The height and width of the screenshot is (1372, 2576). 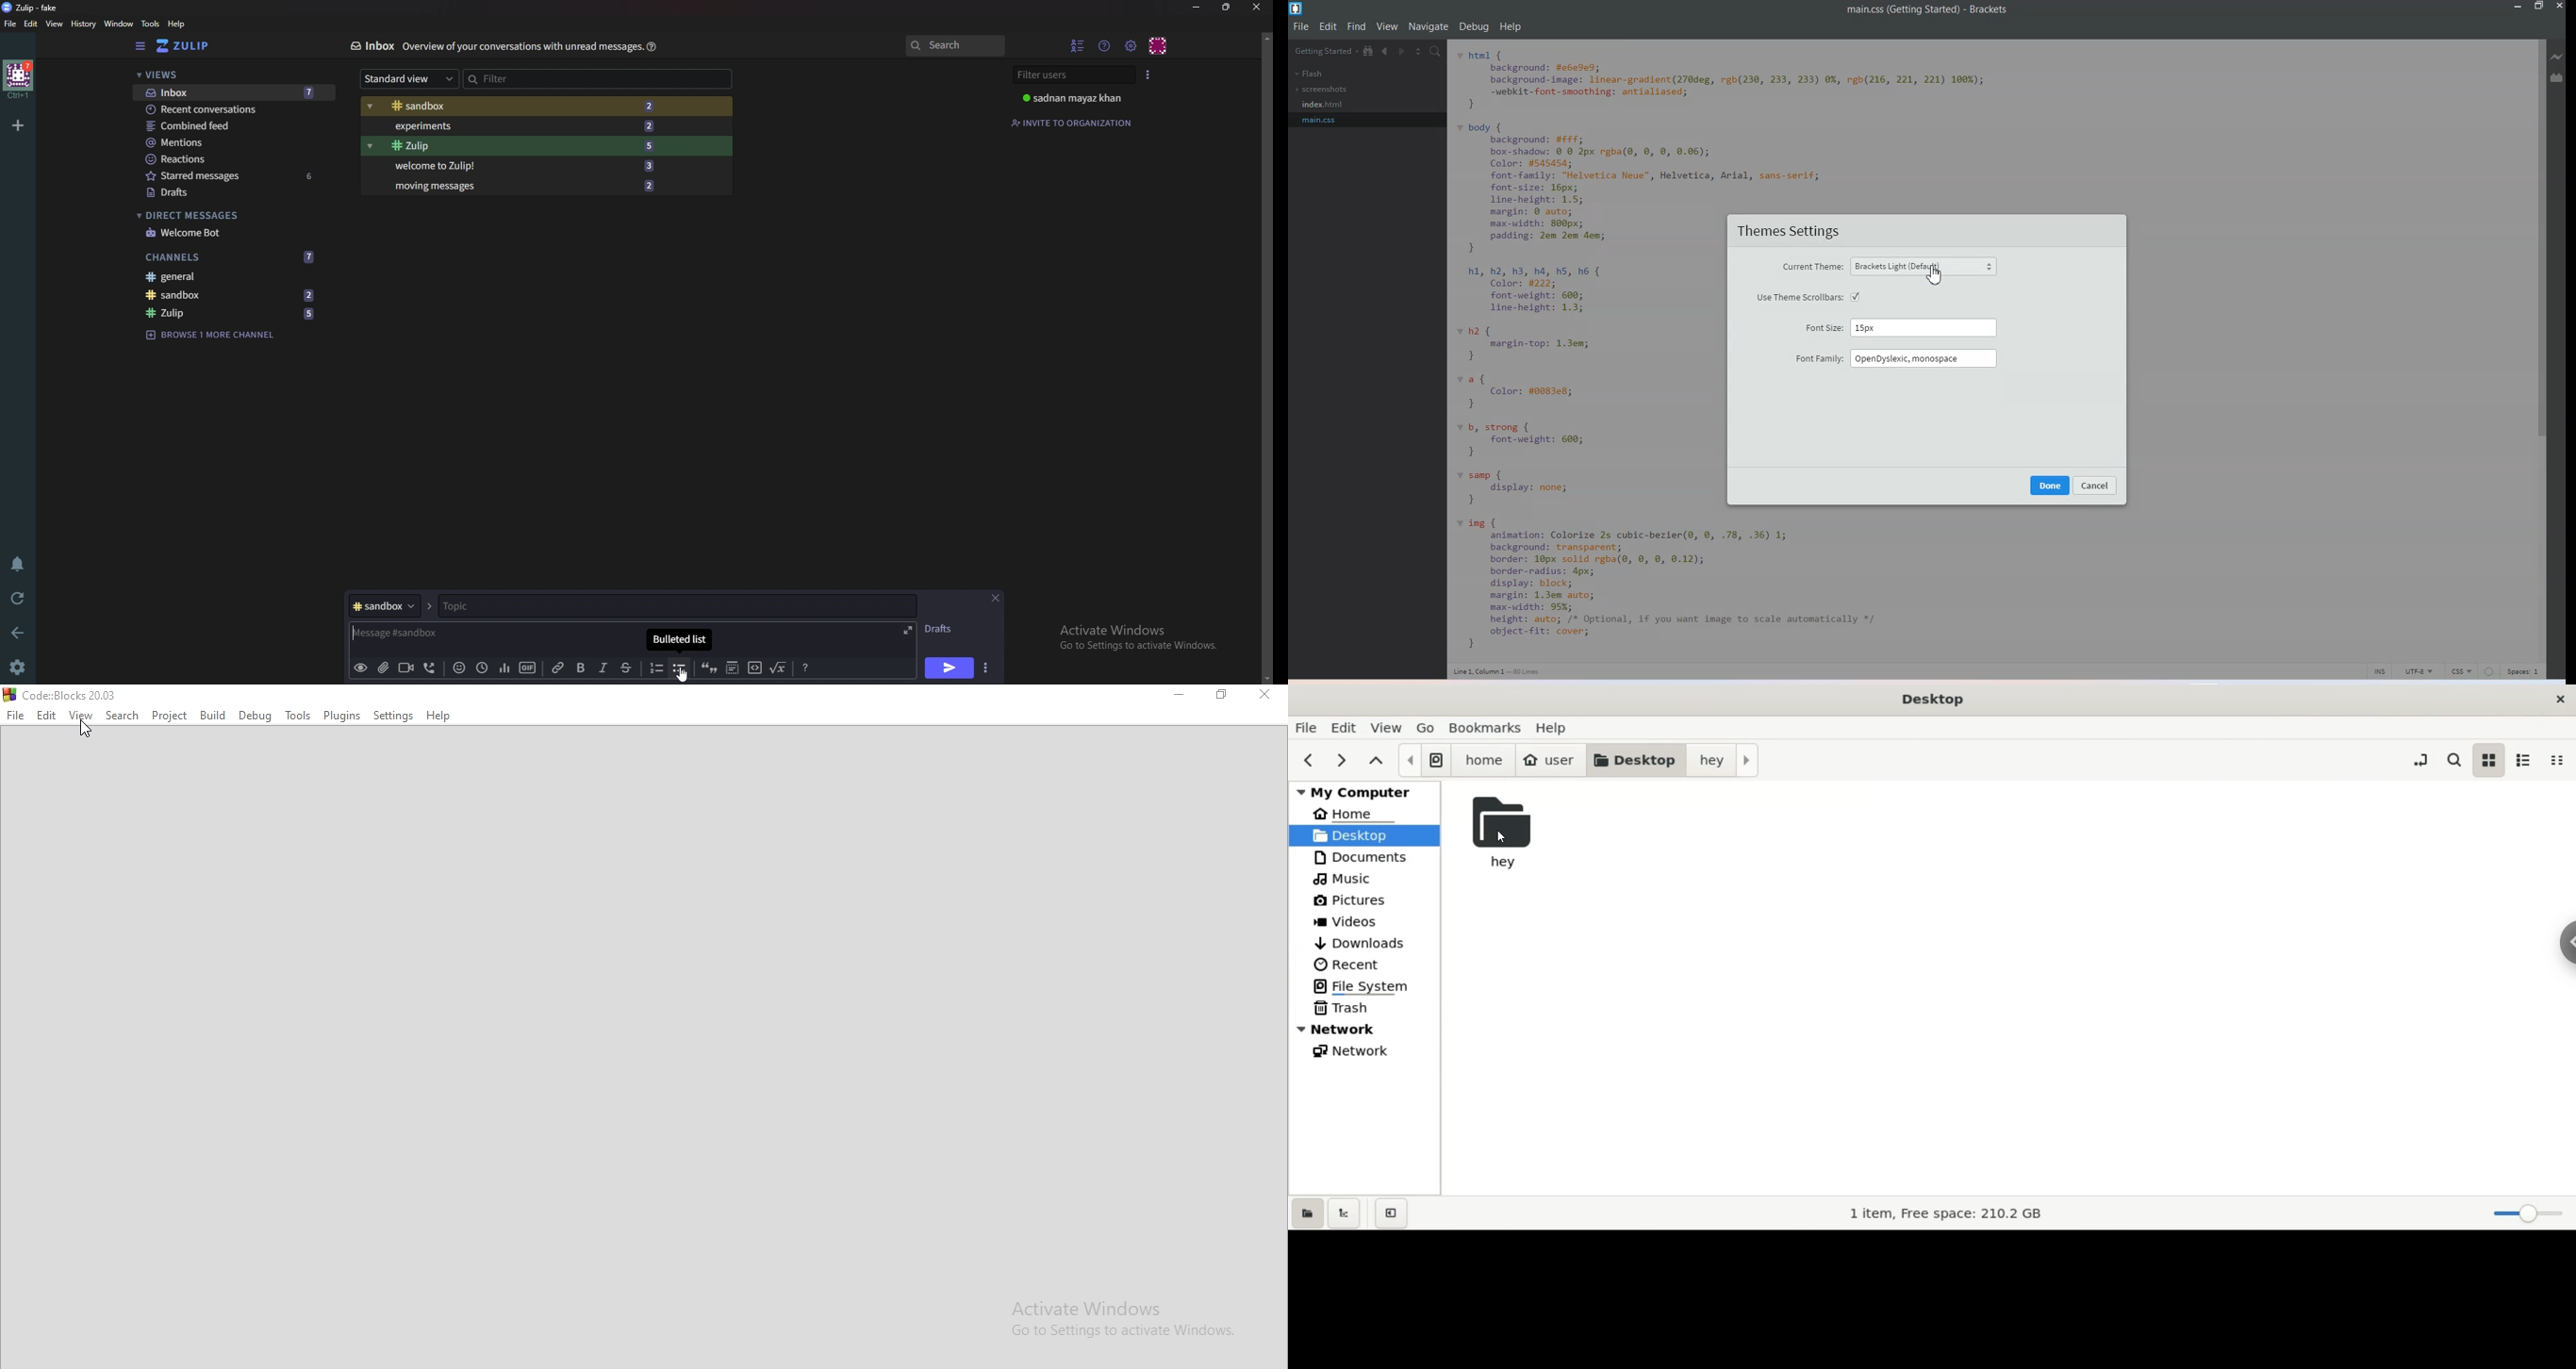 I want to click on Message formatting, so click(x=808, y=666).